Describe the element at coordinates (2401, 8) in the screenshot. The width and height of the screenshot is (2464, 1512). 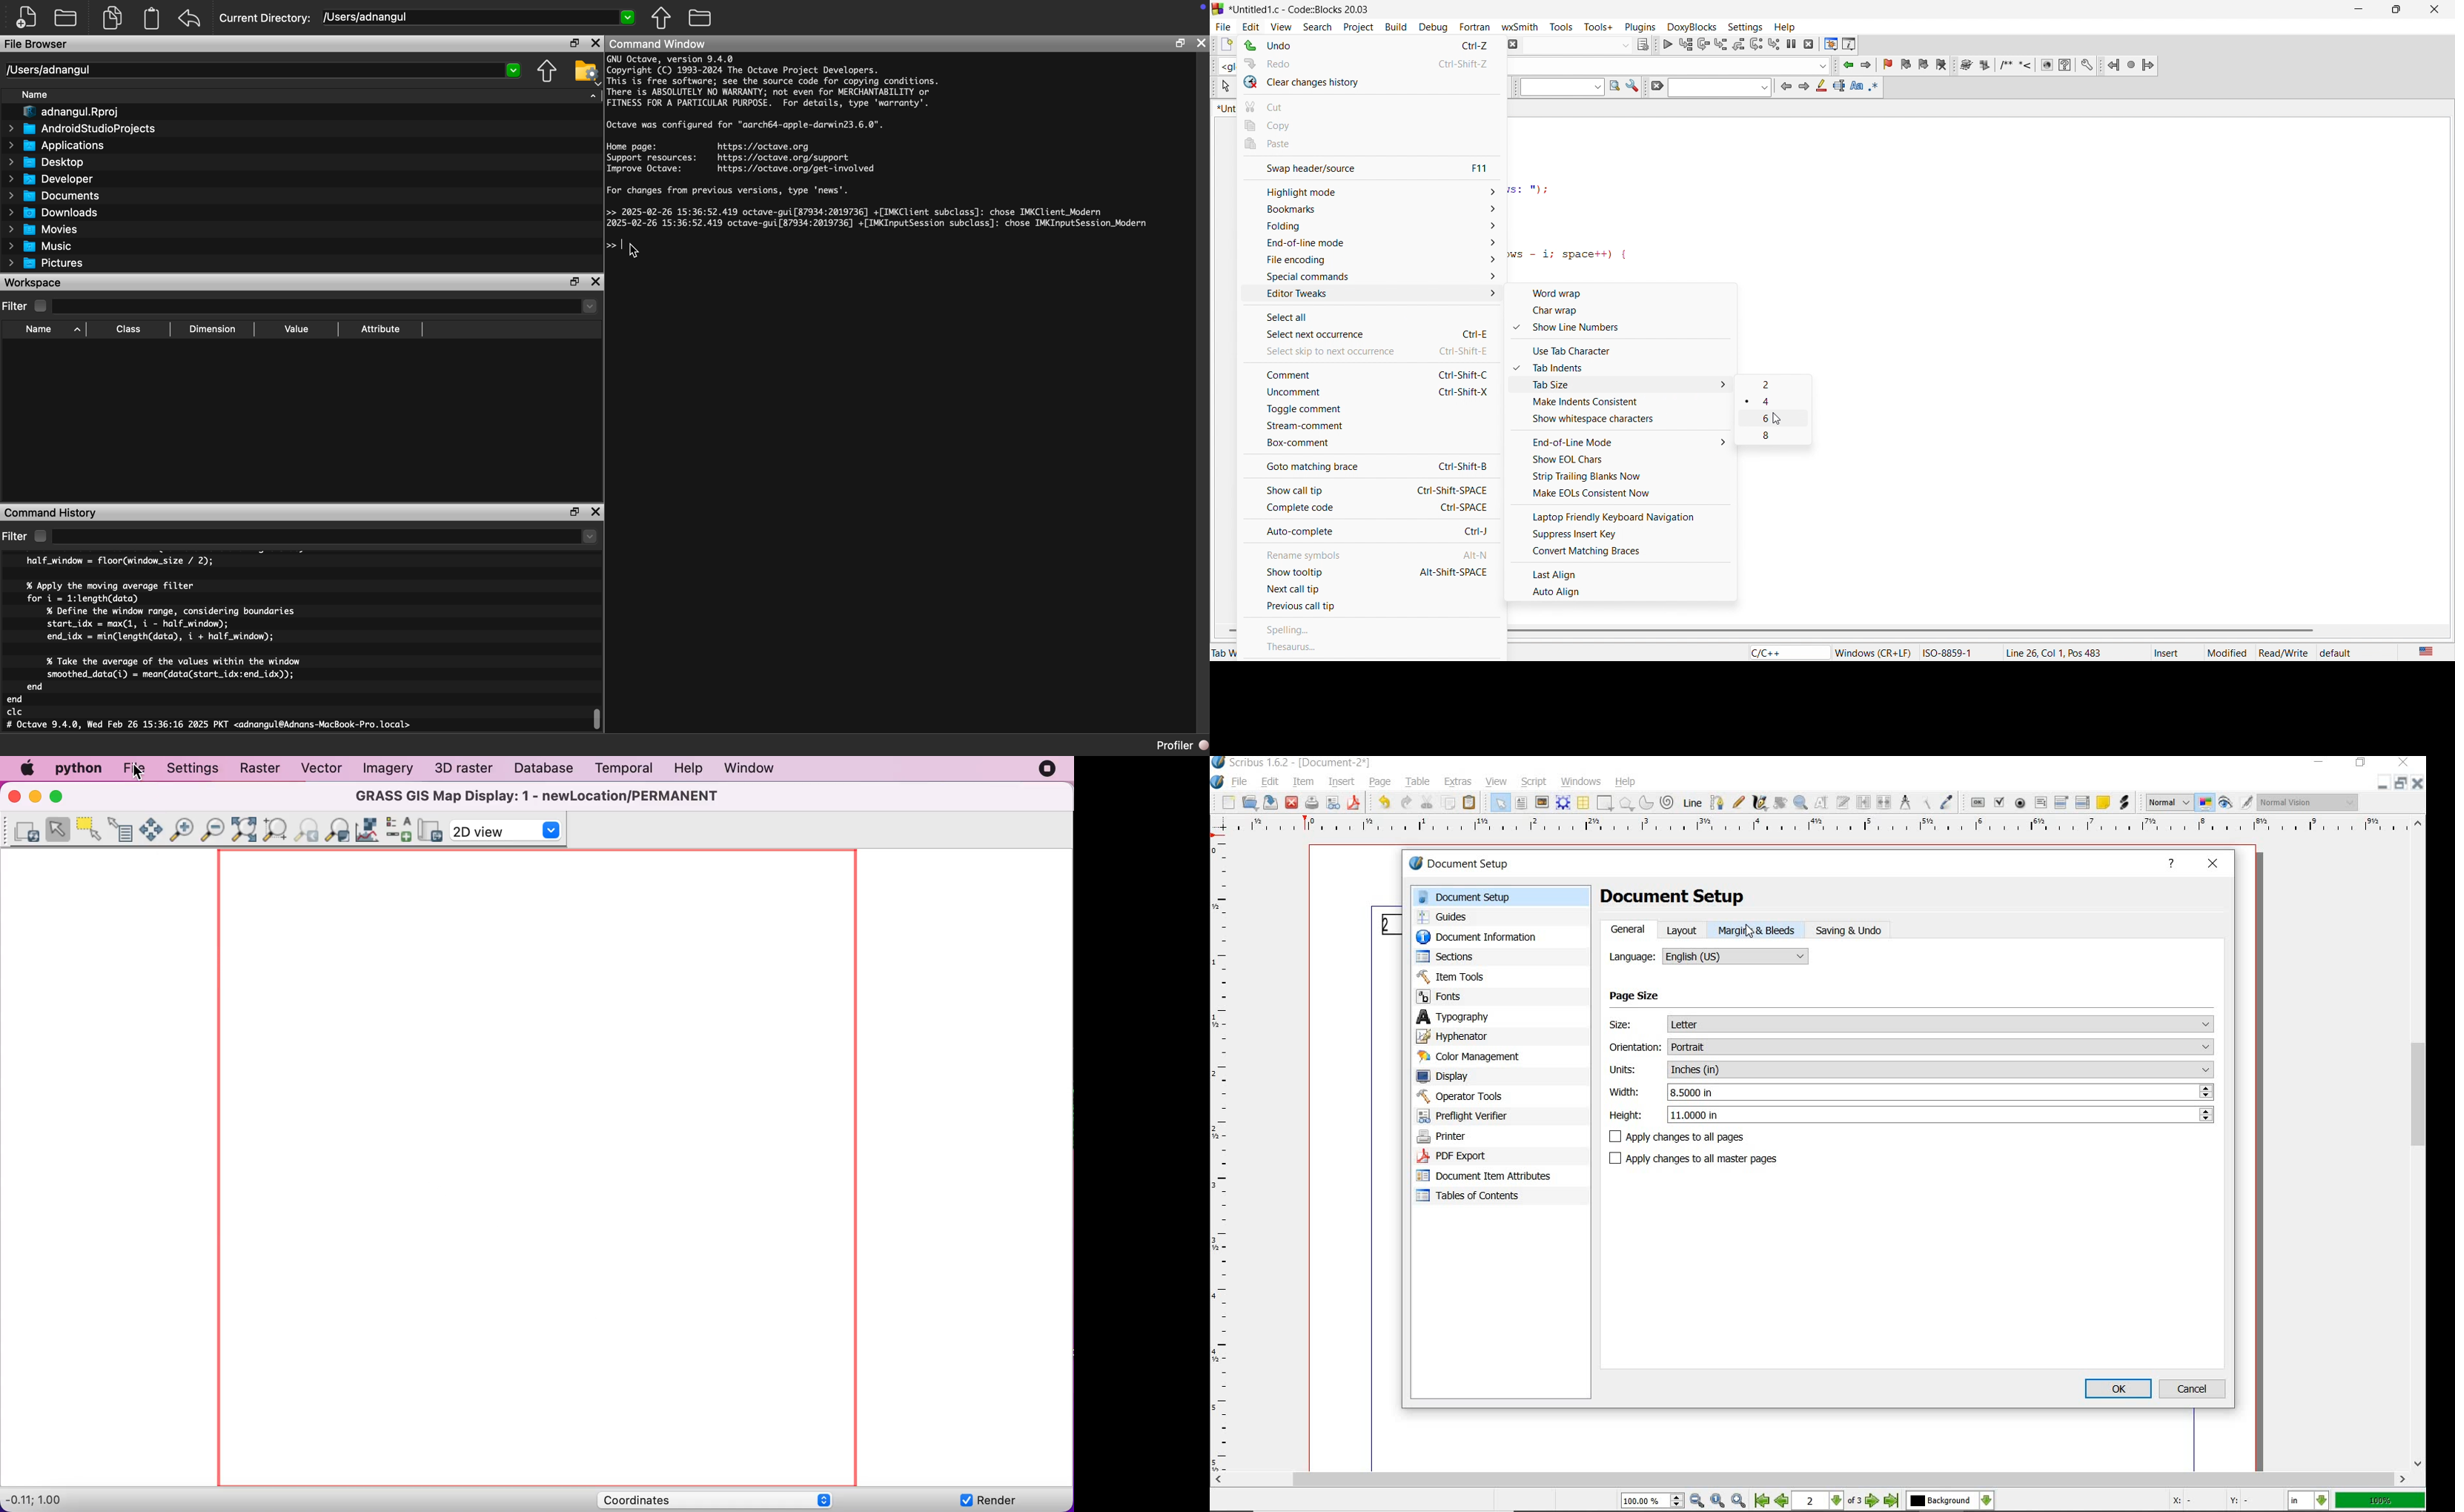
I see `maximize/resize` at that location.